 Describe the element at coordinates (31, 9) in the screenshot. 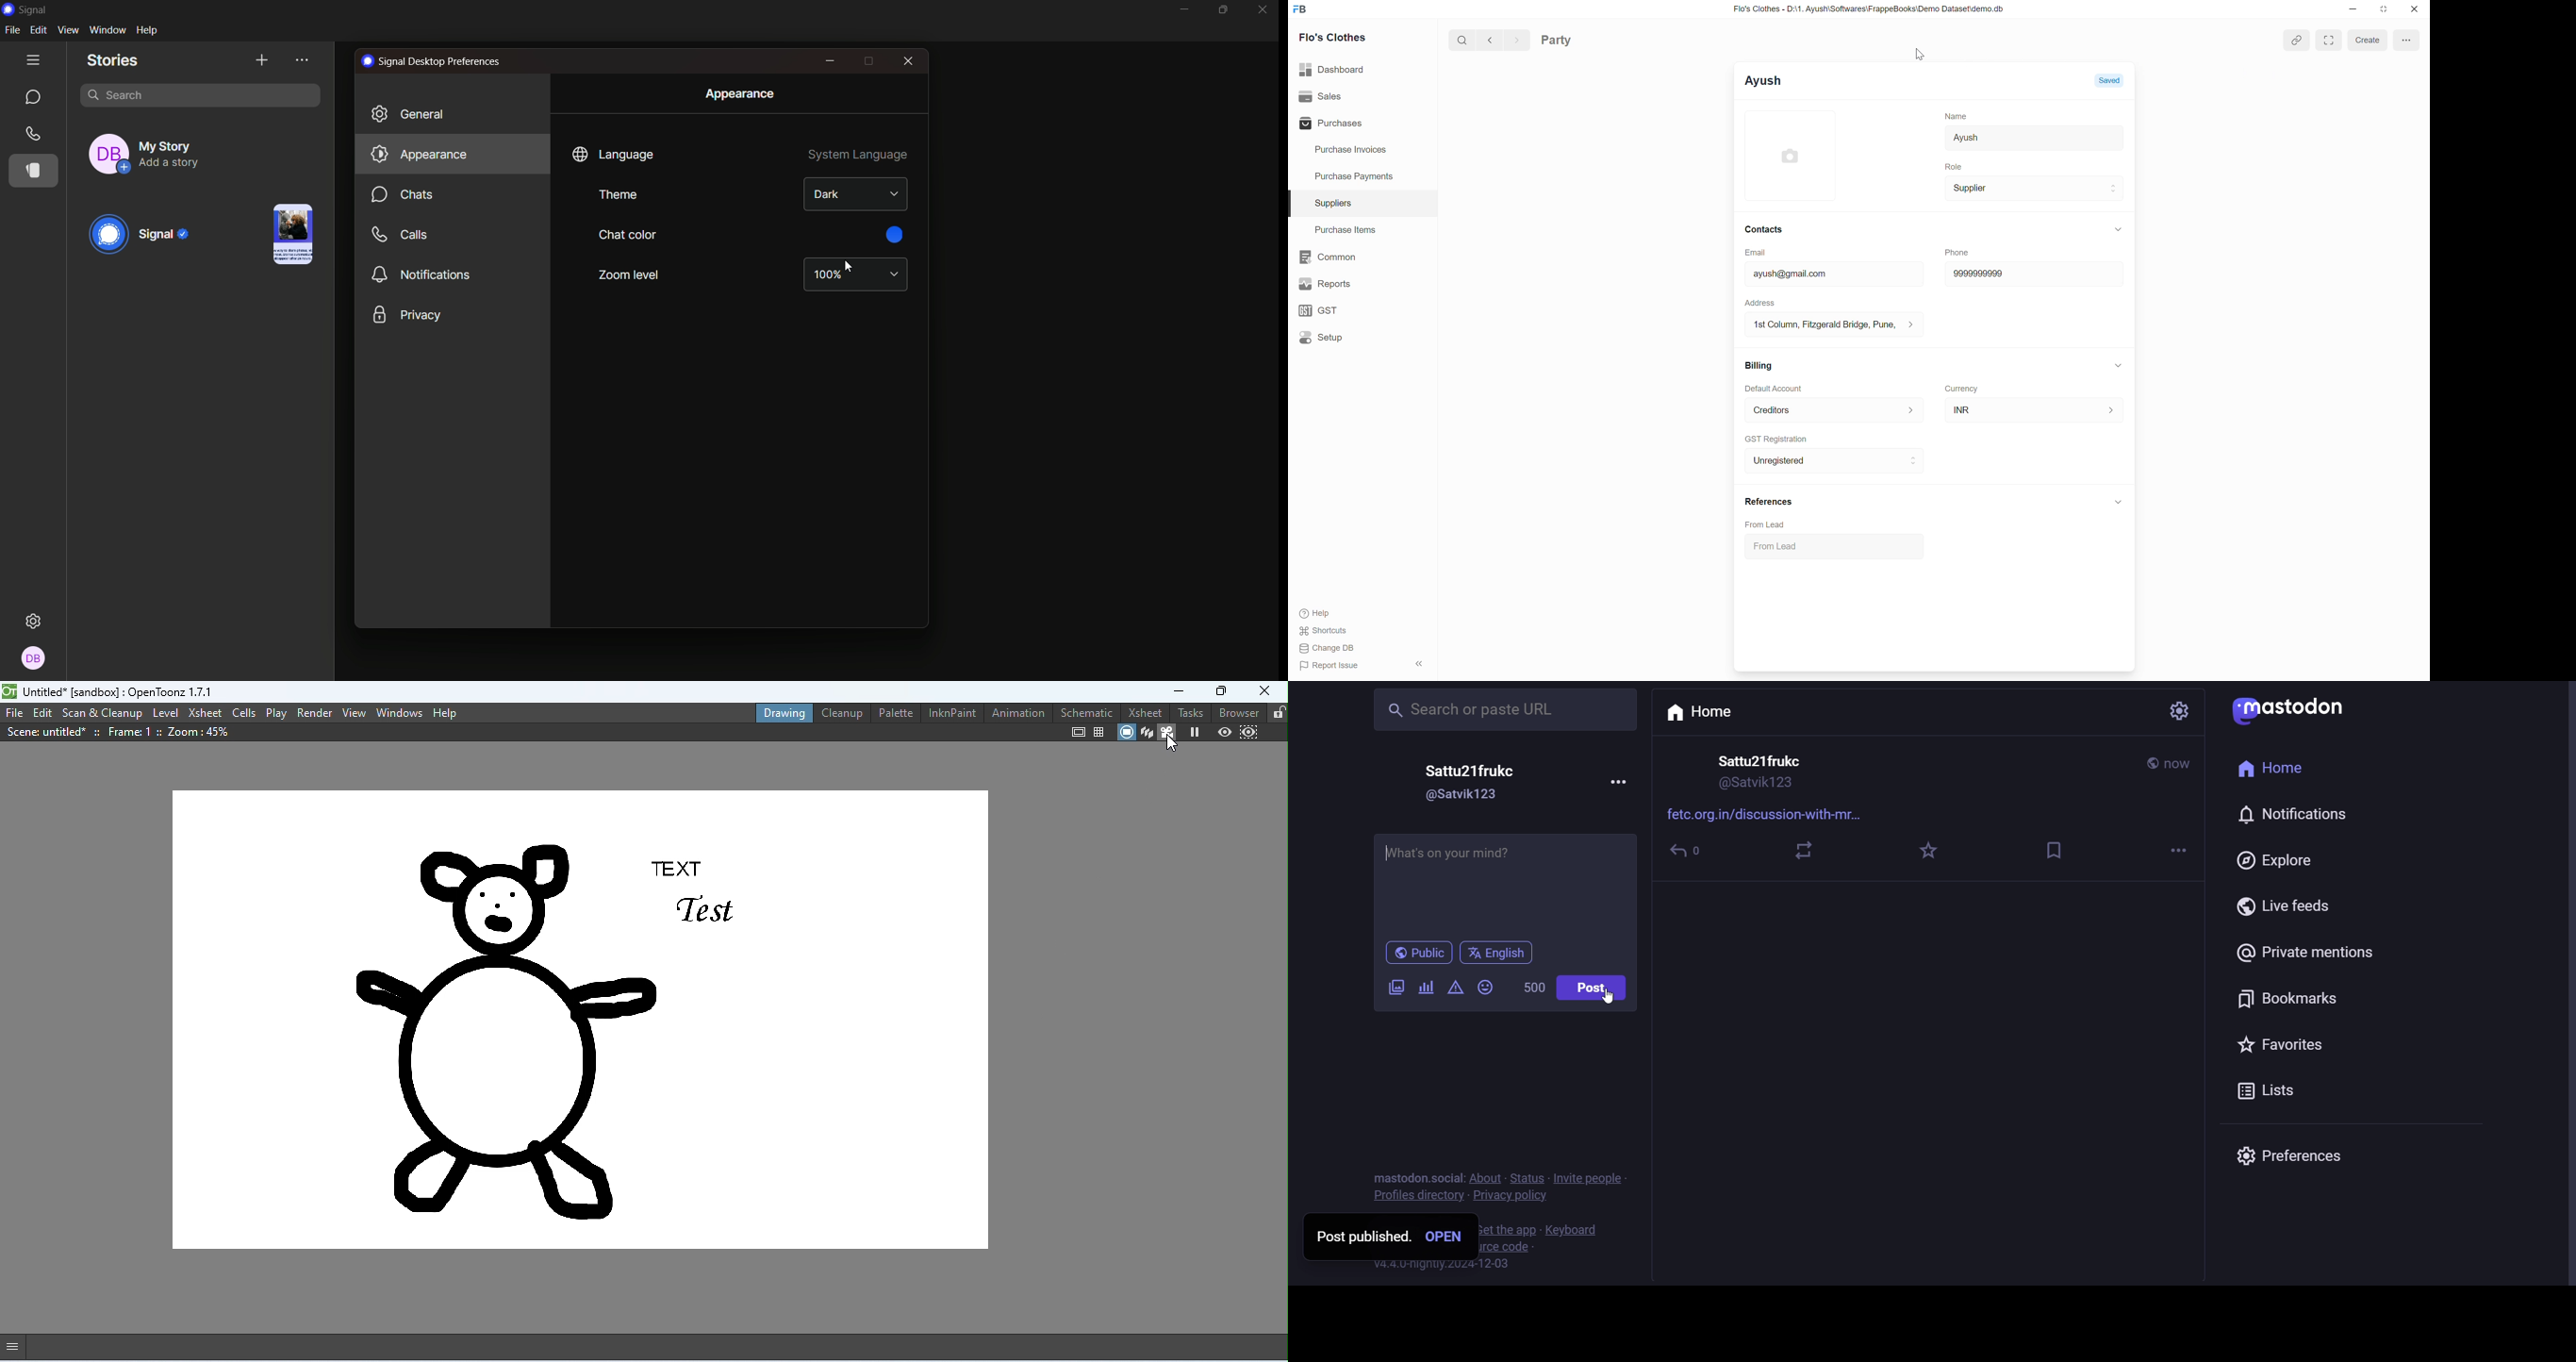

I see `signal logo` at that location.